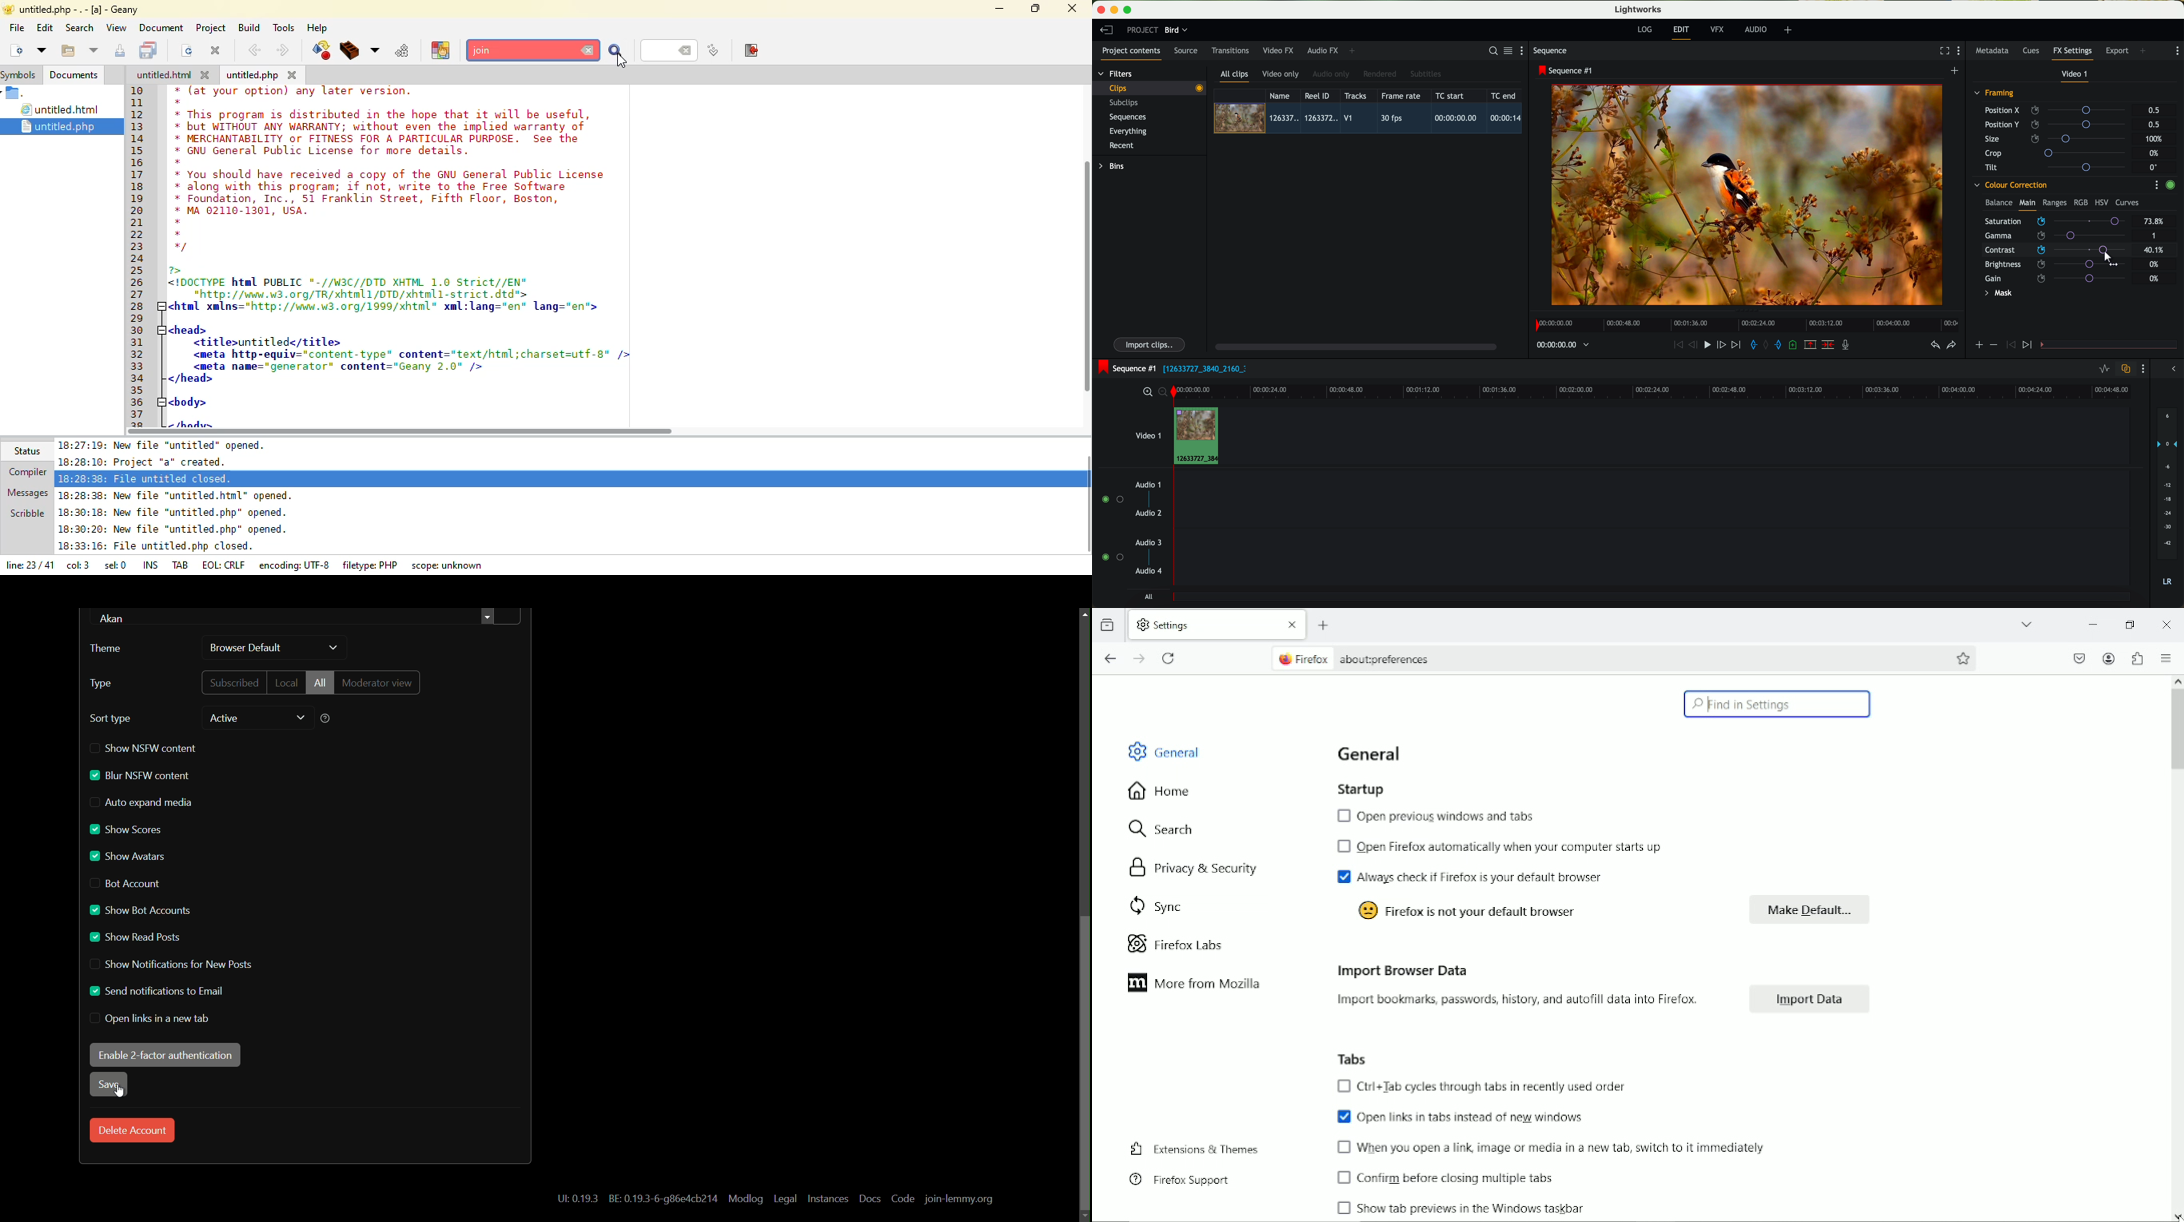 The height and width of the screenshot is (1232, 2184). I want to click on Reload current tab, so click(1169, 660).